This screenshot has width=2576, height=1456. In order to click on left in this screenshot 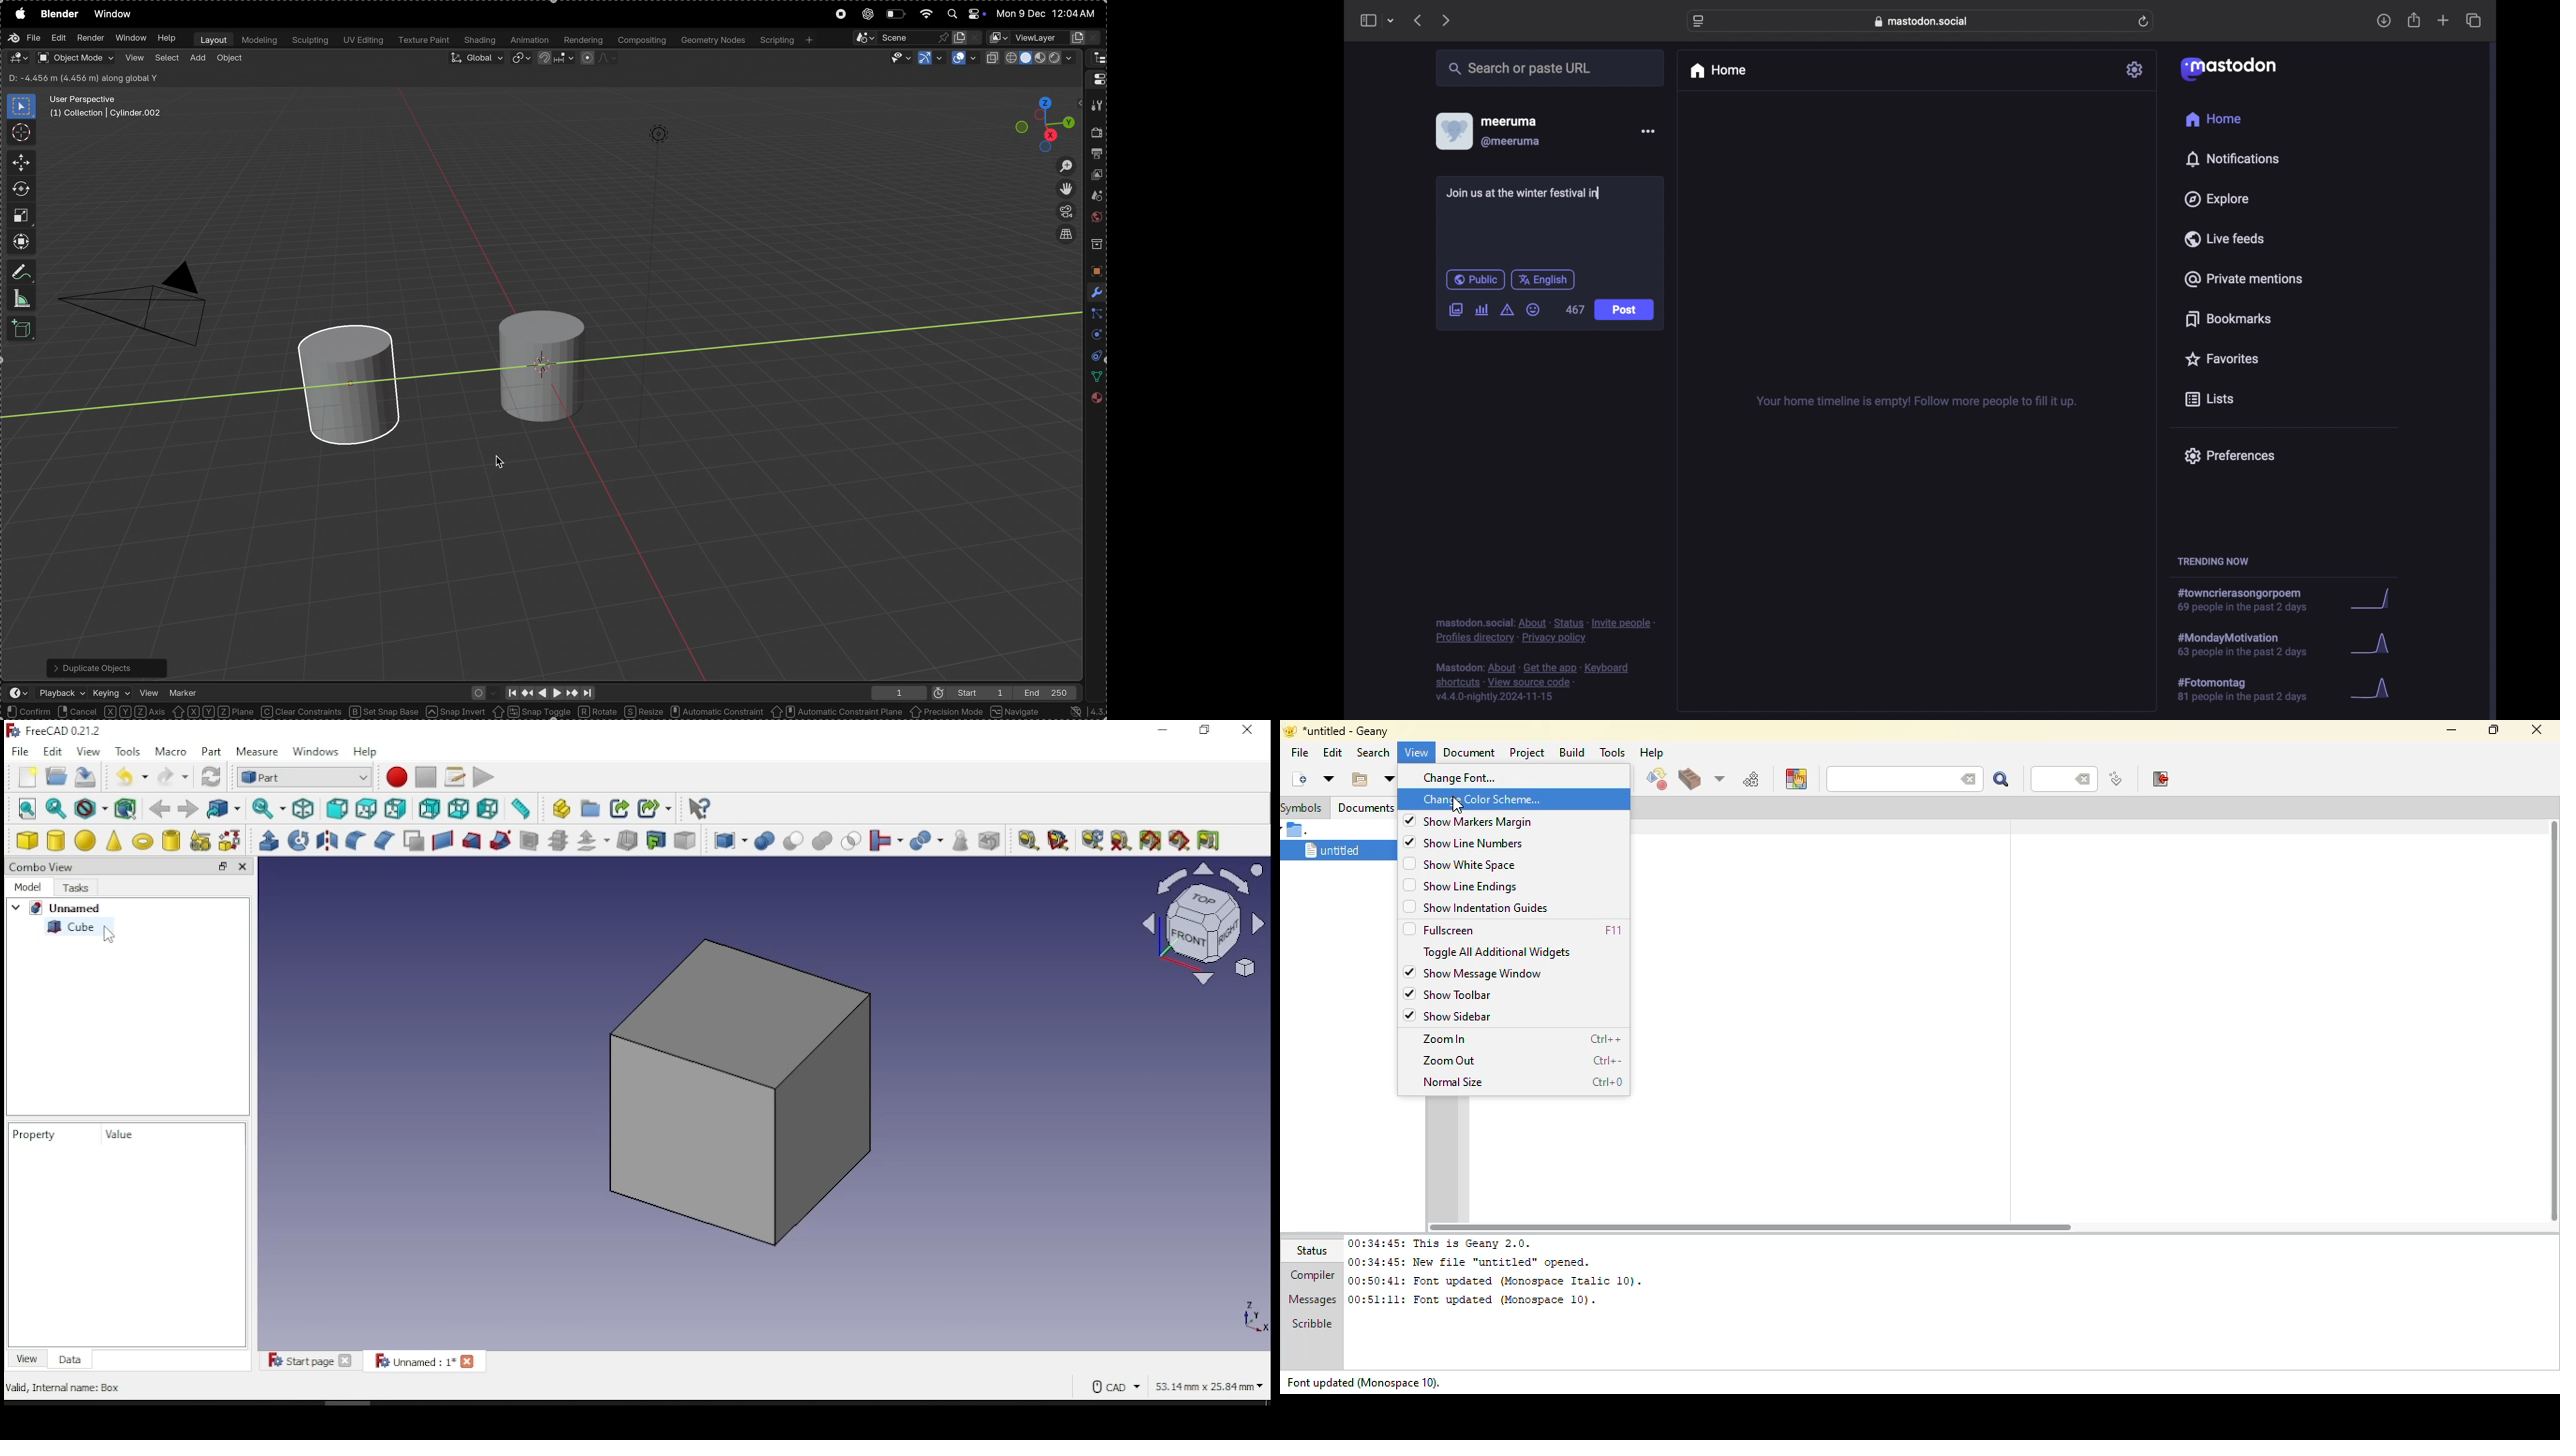, I will do `click(488, 809)`.